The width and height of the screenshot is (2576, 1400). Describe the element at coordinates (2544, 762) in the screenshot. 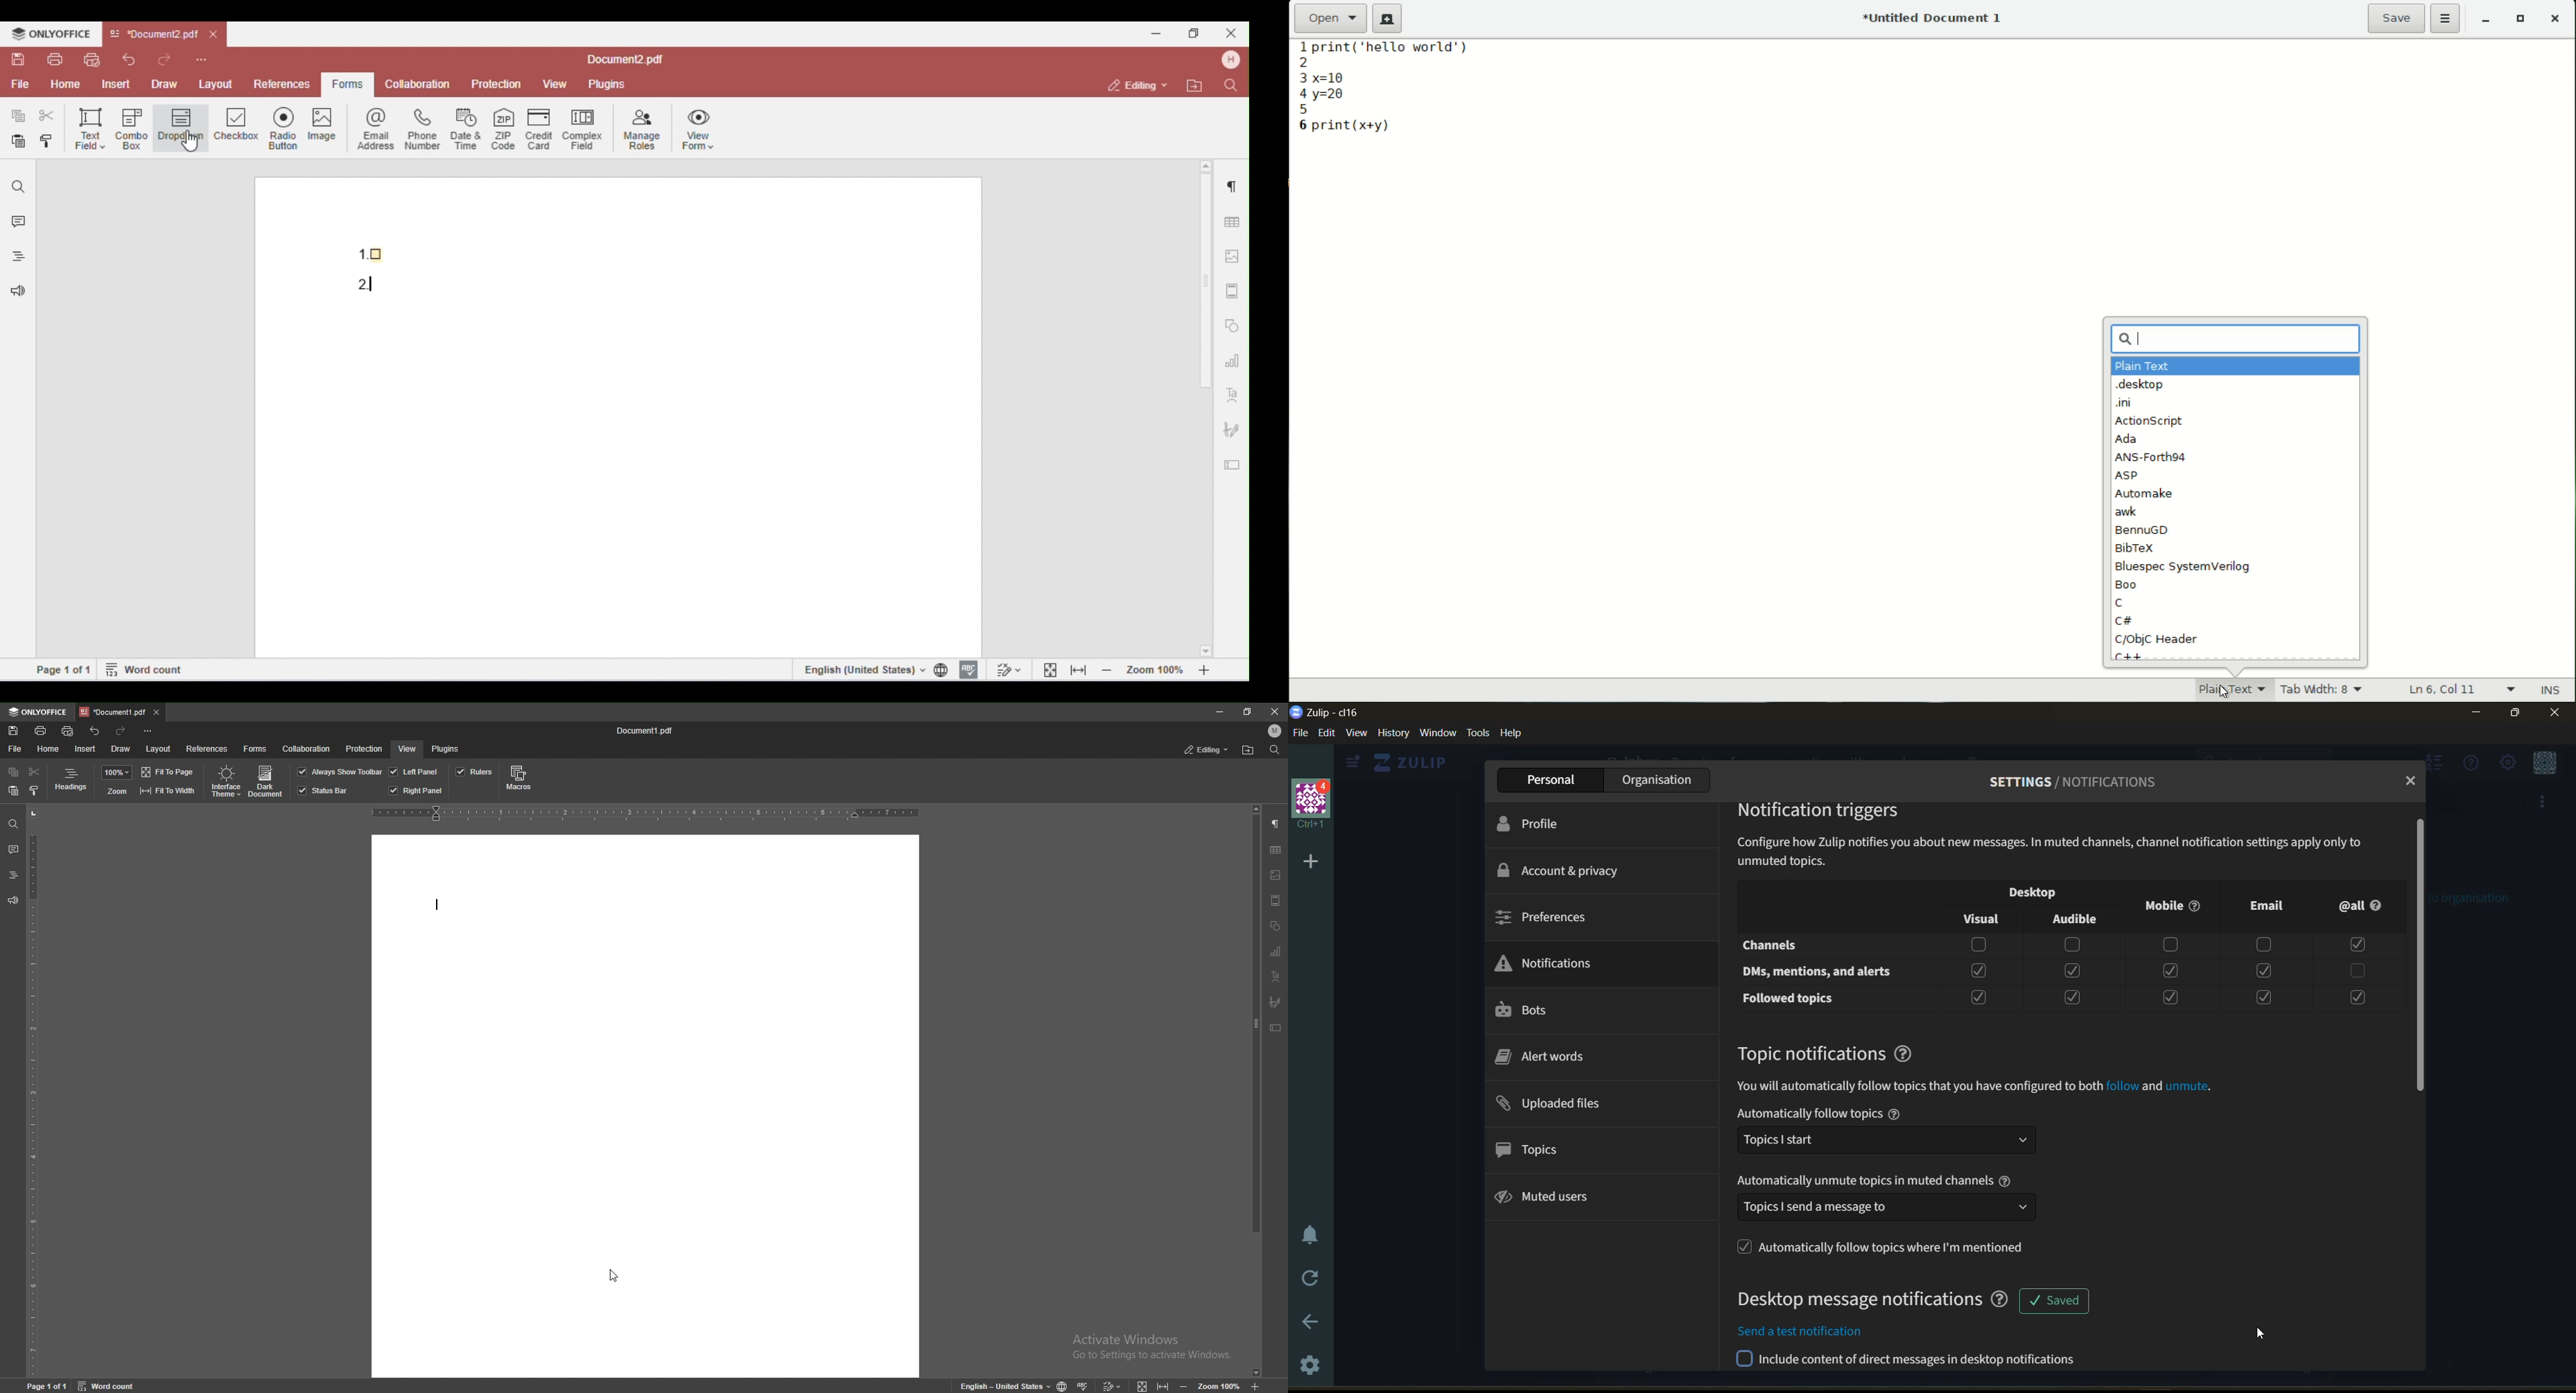

I see `personal menu` at that location.